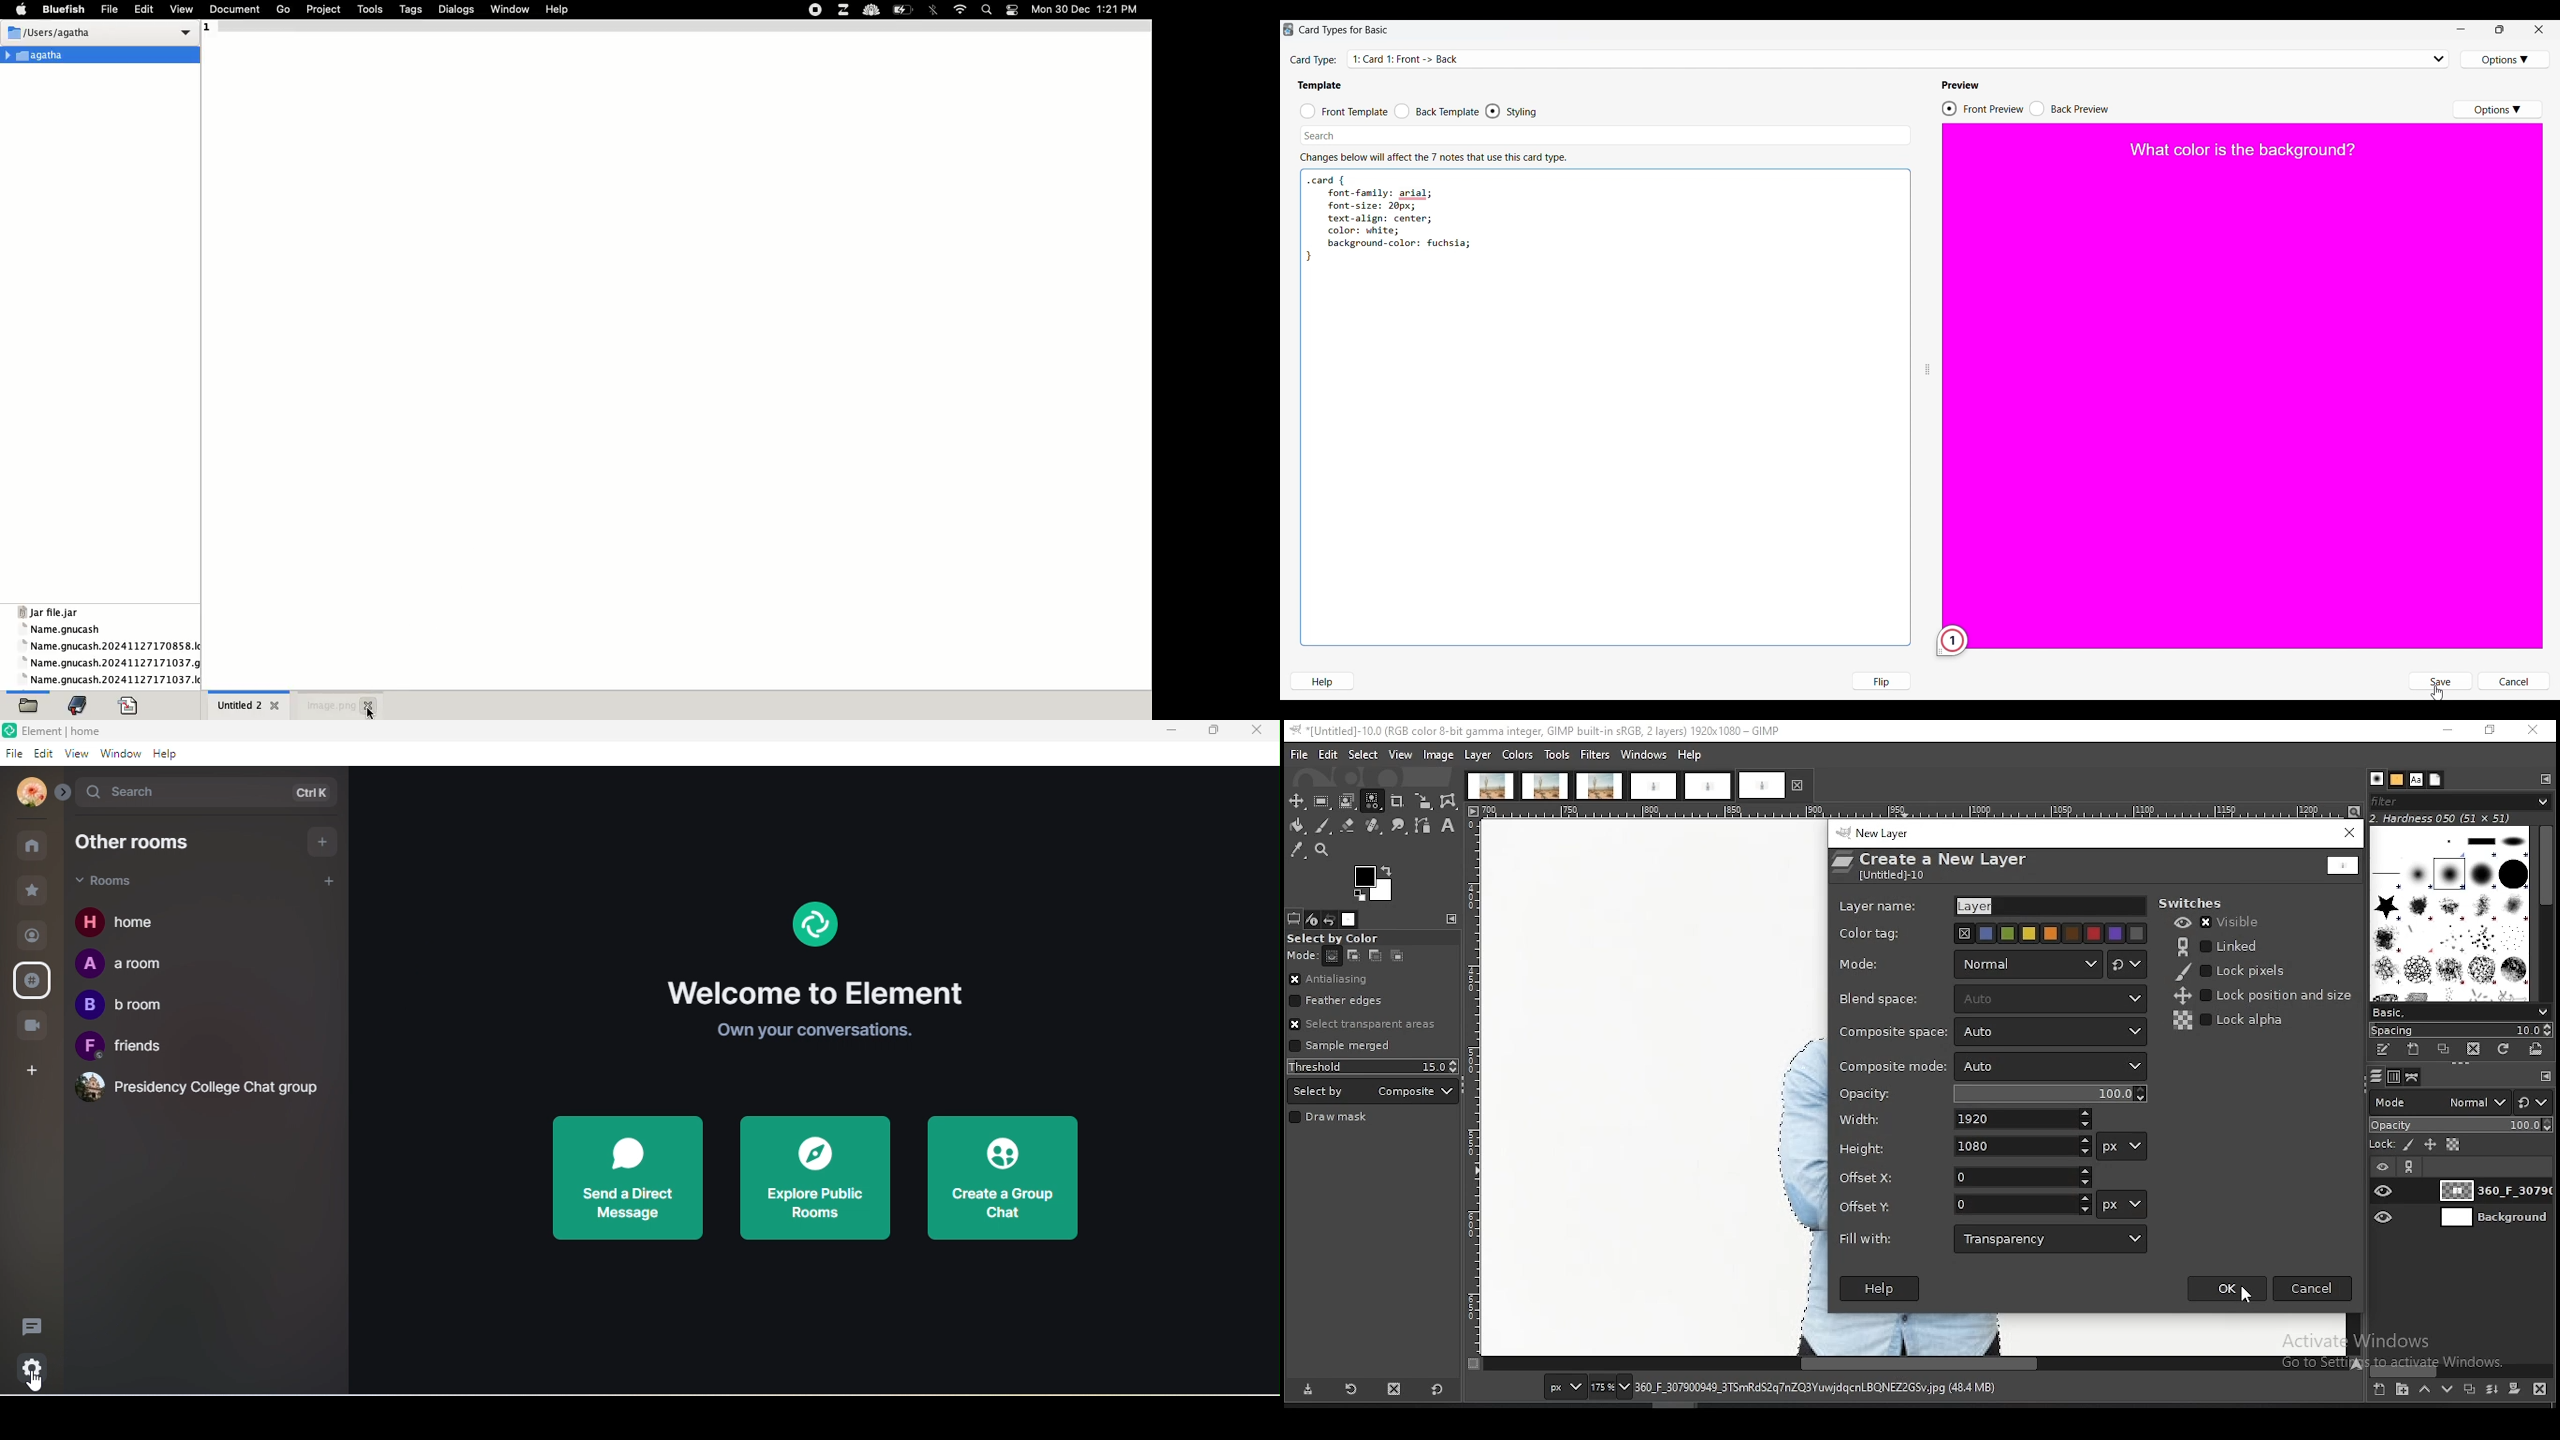 The image size is (2576, 1456). What do you see at coordinates (1320, 135) in the screenshot?
I see `Search` at bounding box center [1320, 135].